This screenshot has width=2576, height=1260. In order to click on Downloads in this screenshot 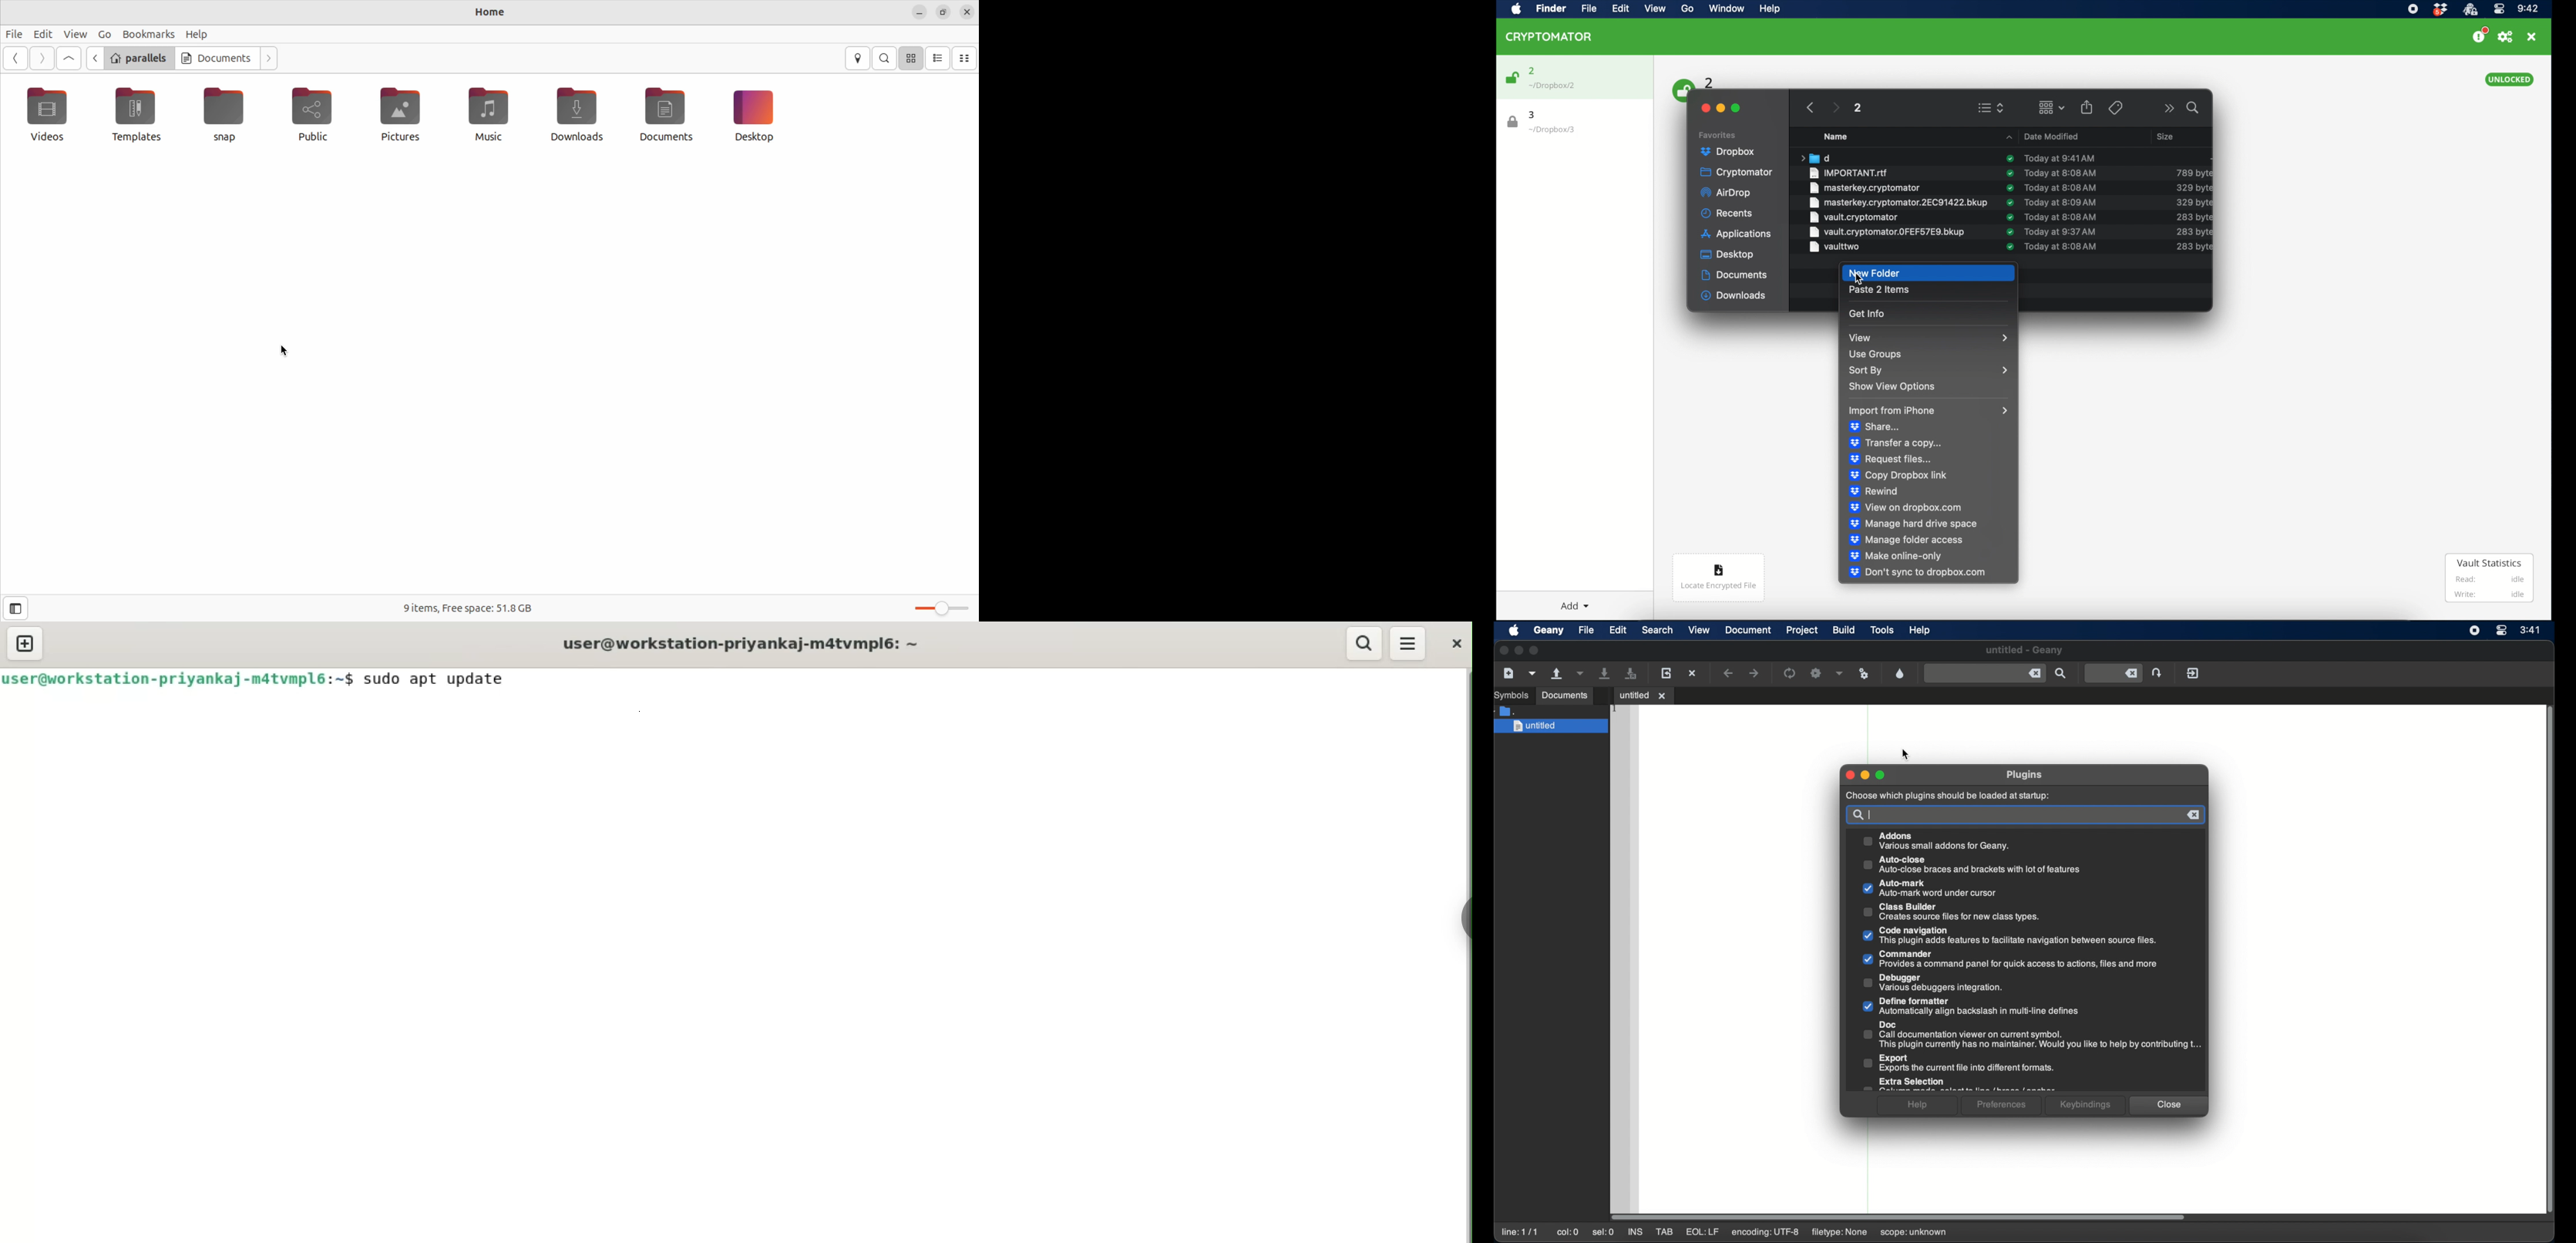, I will do `click(576, 116)`.